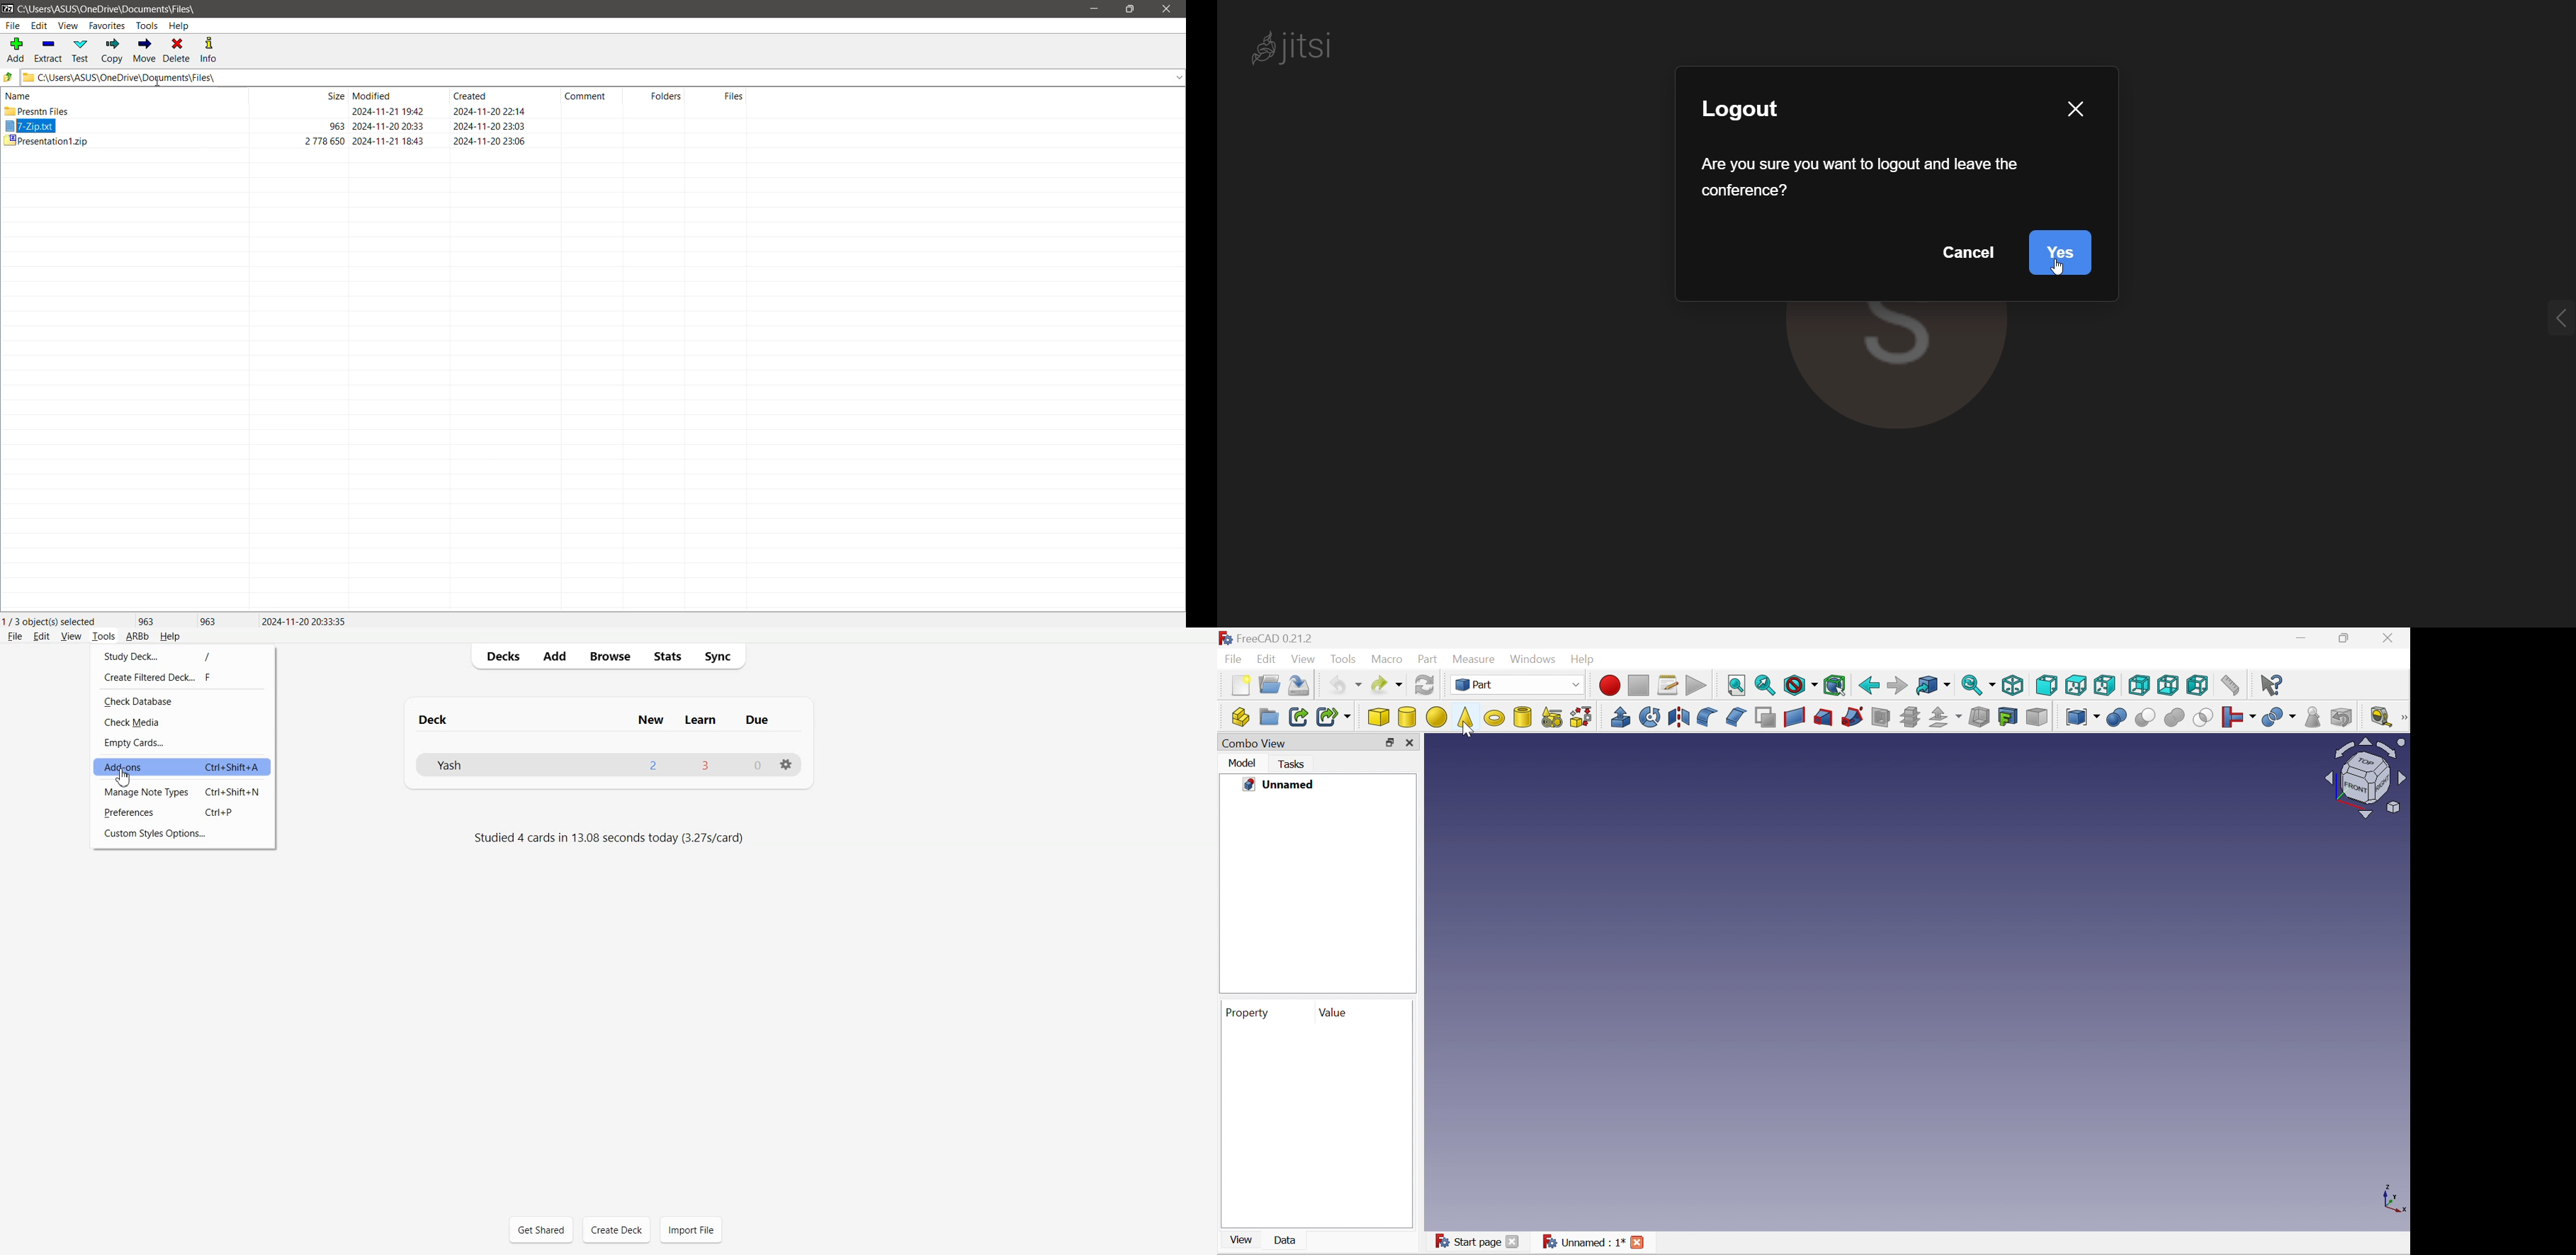  What do you see at coordinates (1410, 743) in the screenshot?
I see `Close` at bounding box center [1410, 743].